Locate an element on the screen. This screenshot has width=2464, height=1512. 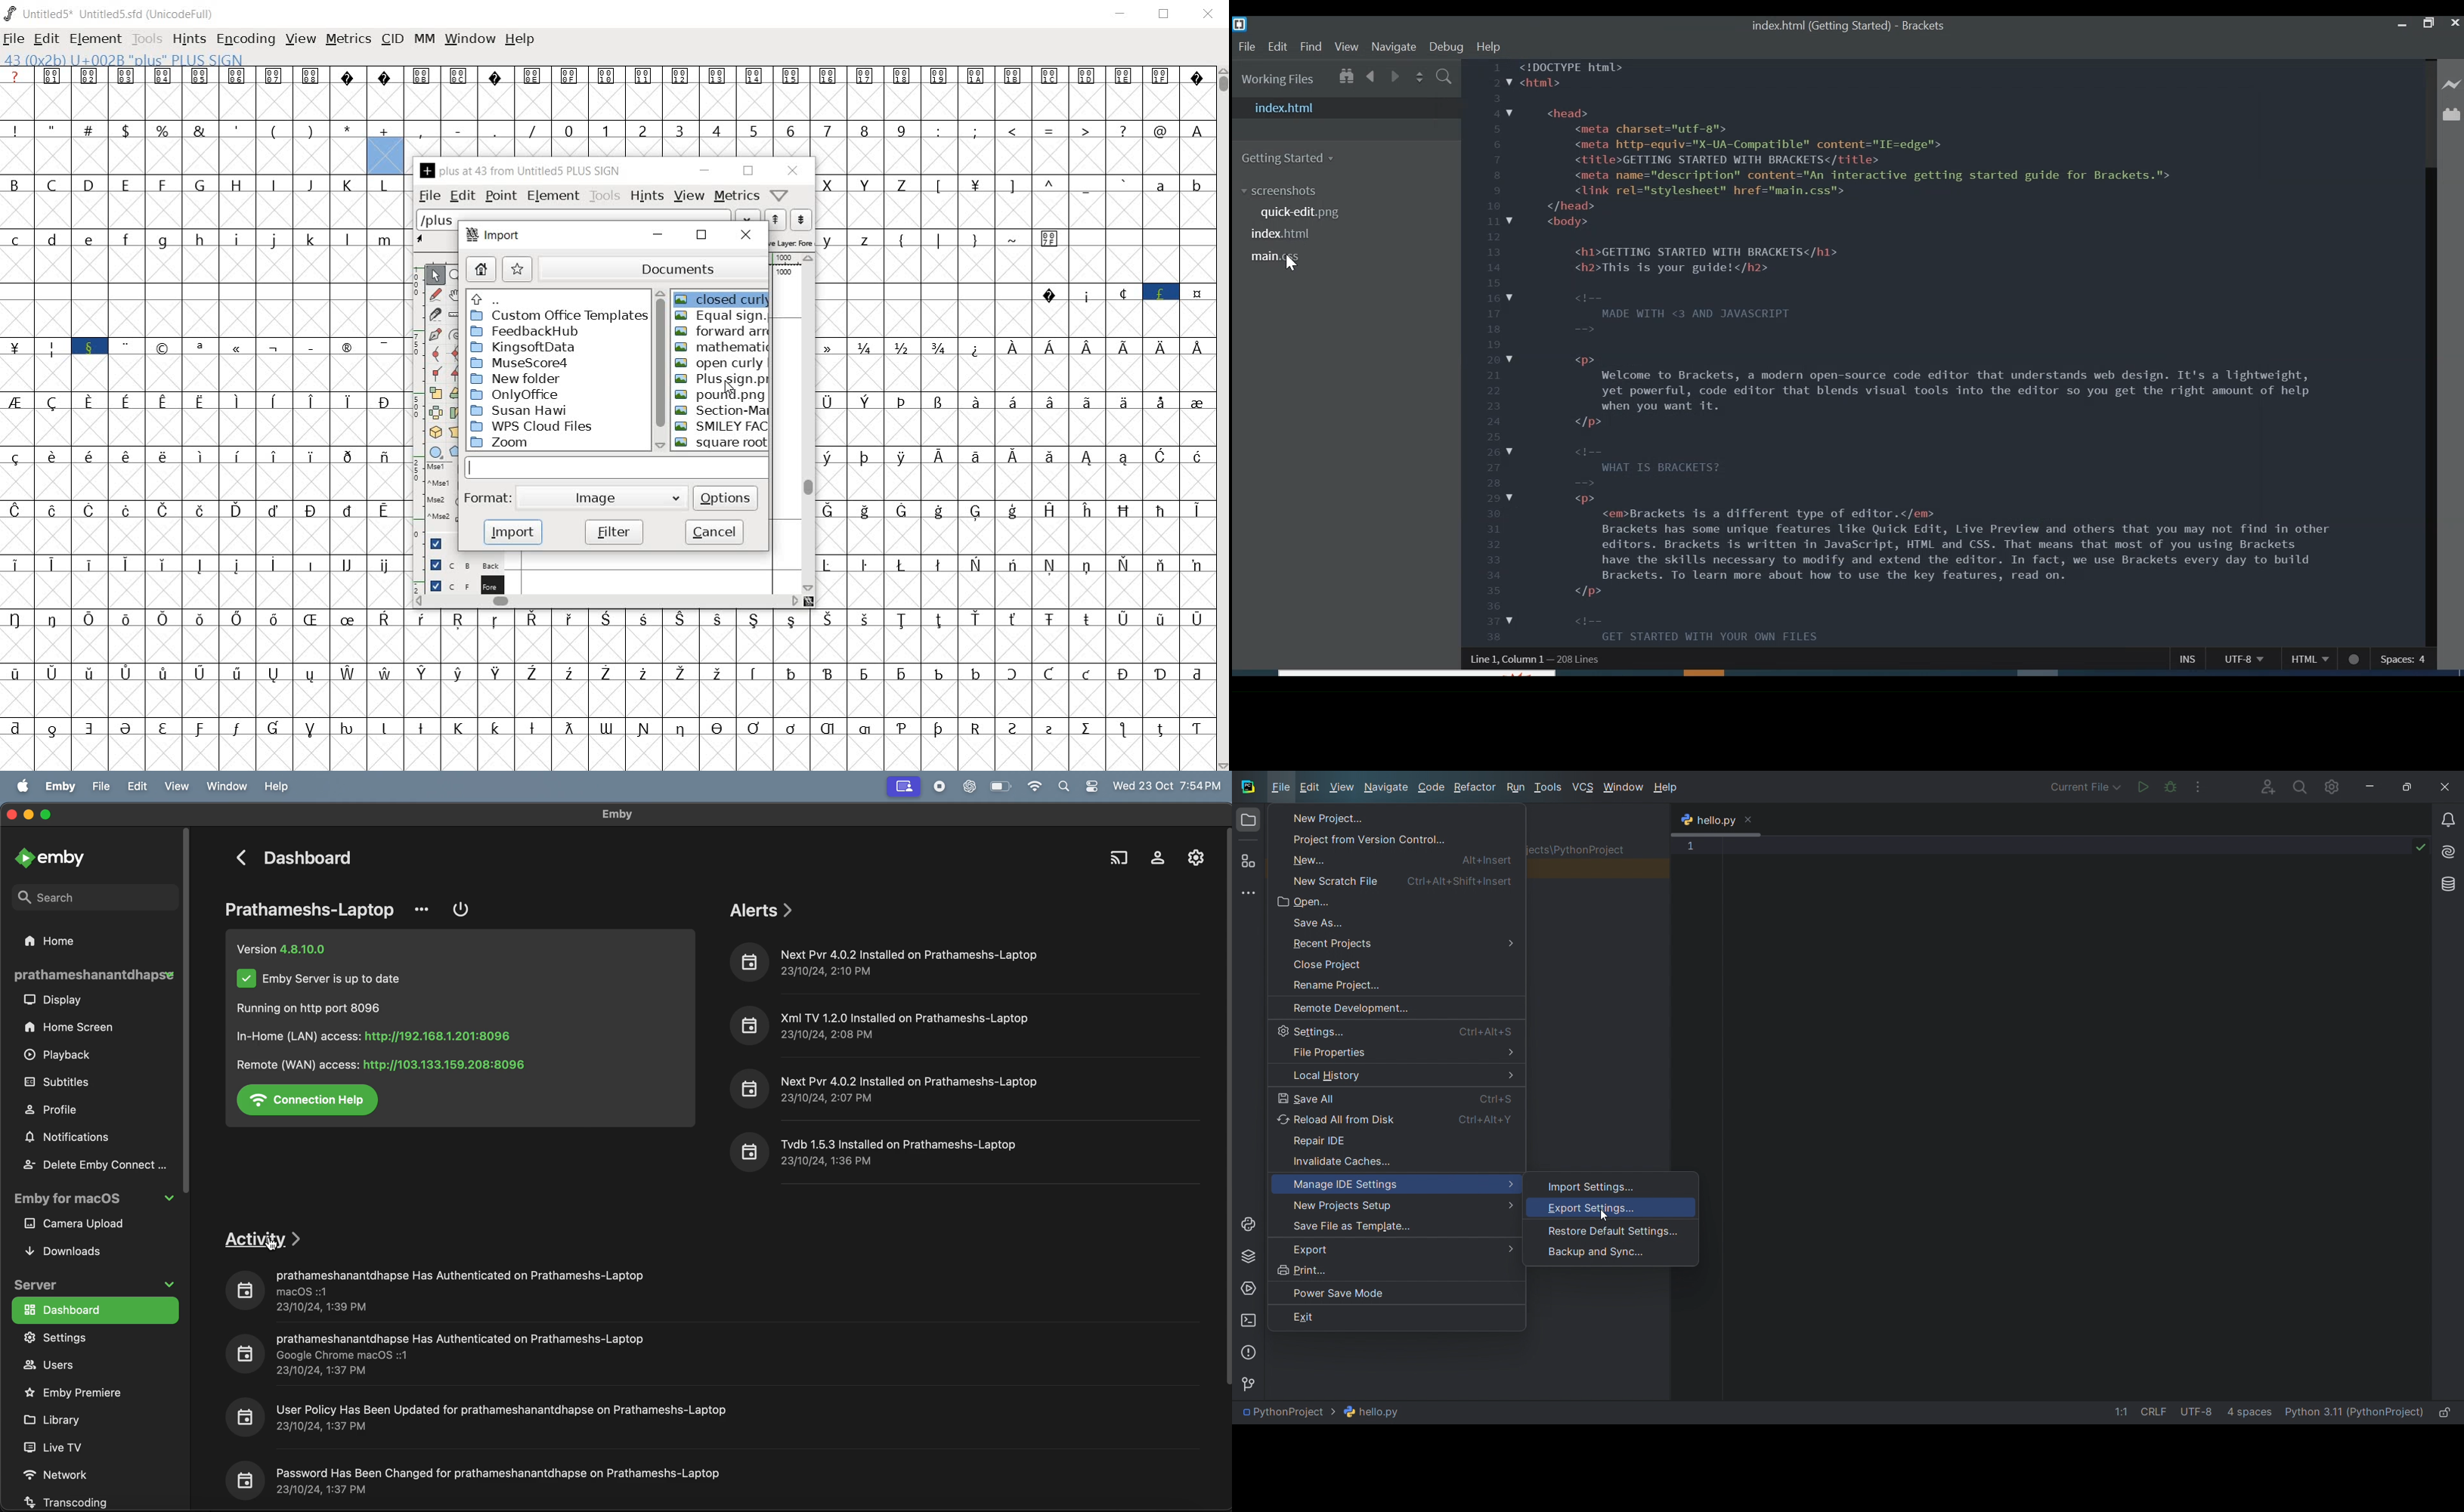
special characters is located at coordinates (888, 418).